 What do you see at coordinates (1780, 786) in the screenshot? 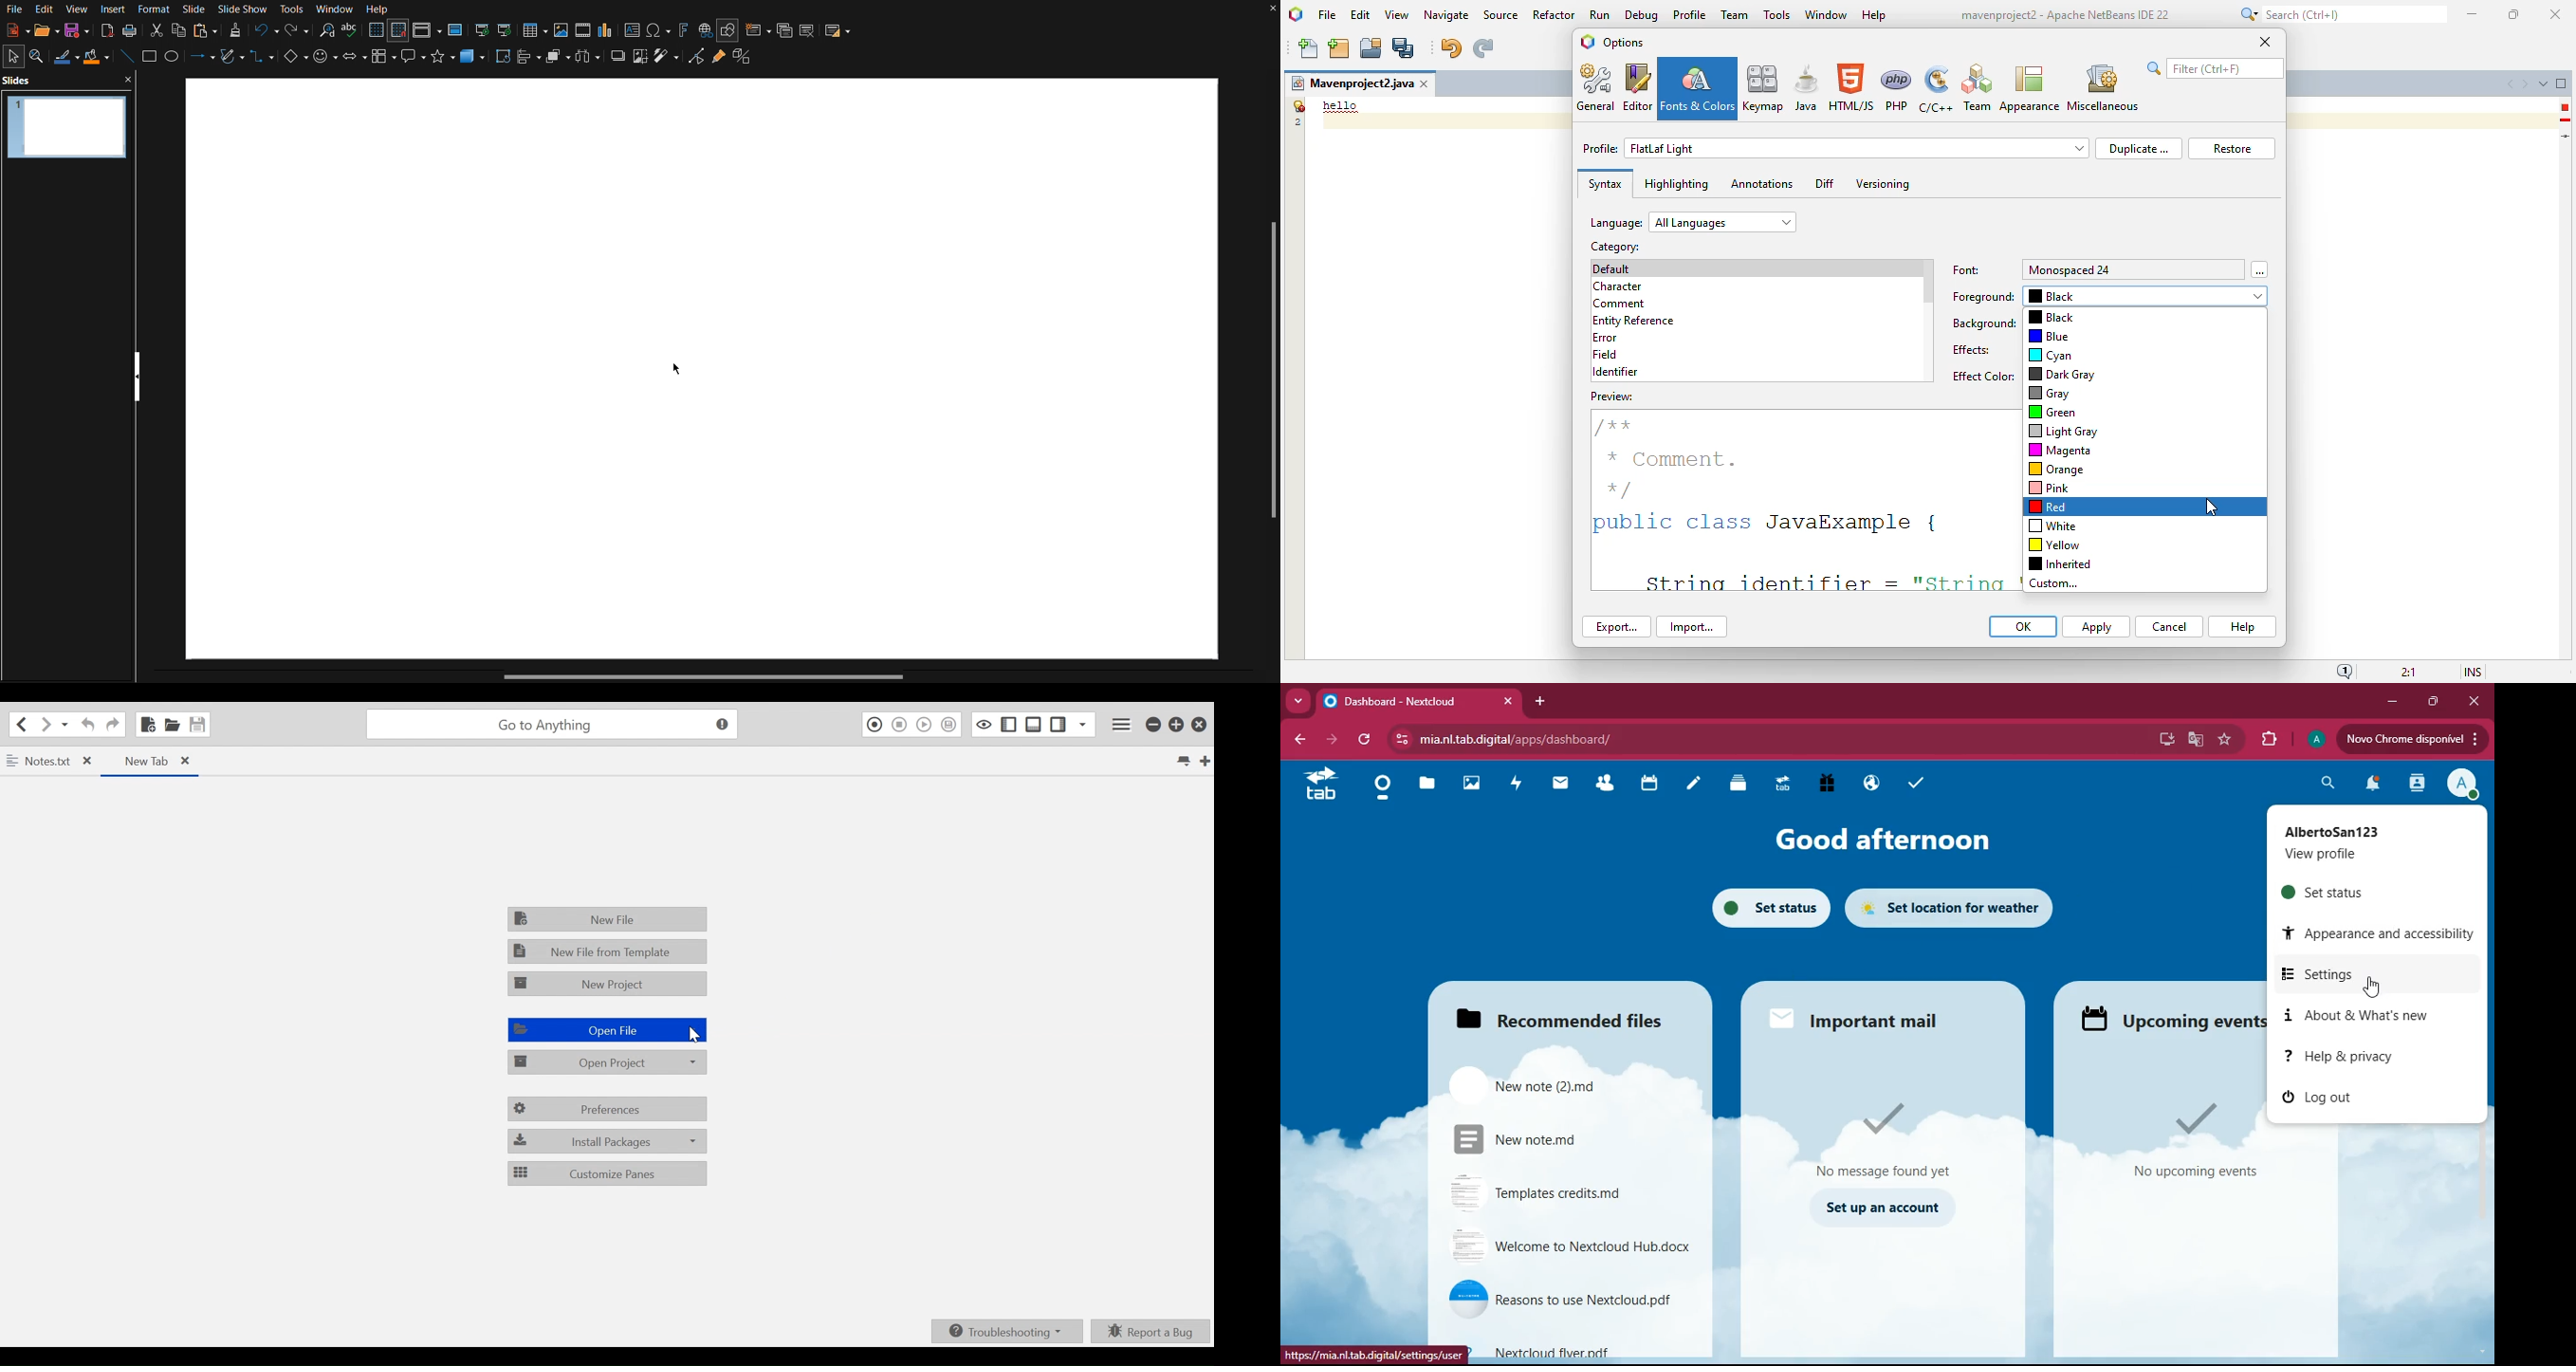
I see `tab` at bounding box center [1780, 786].